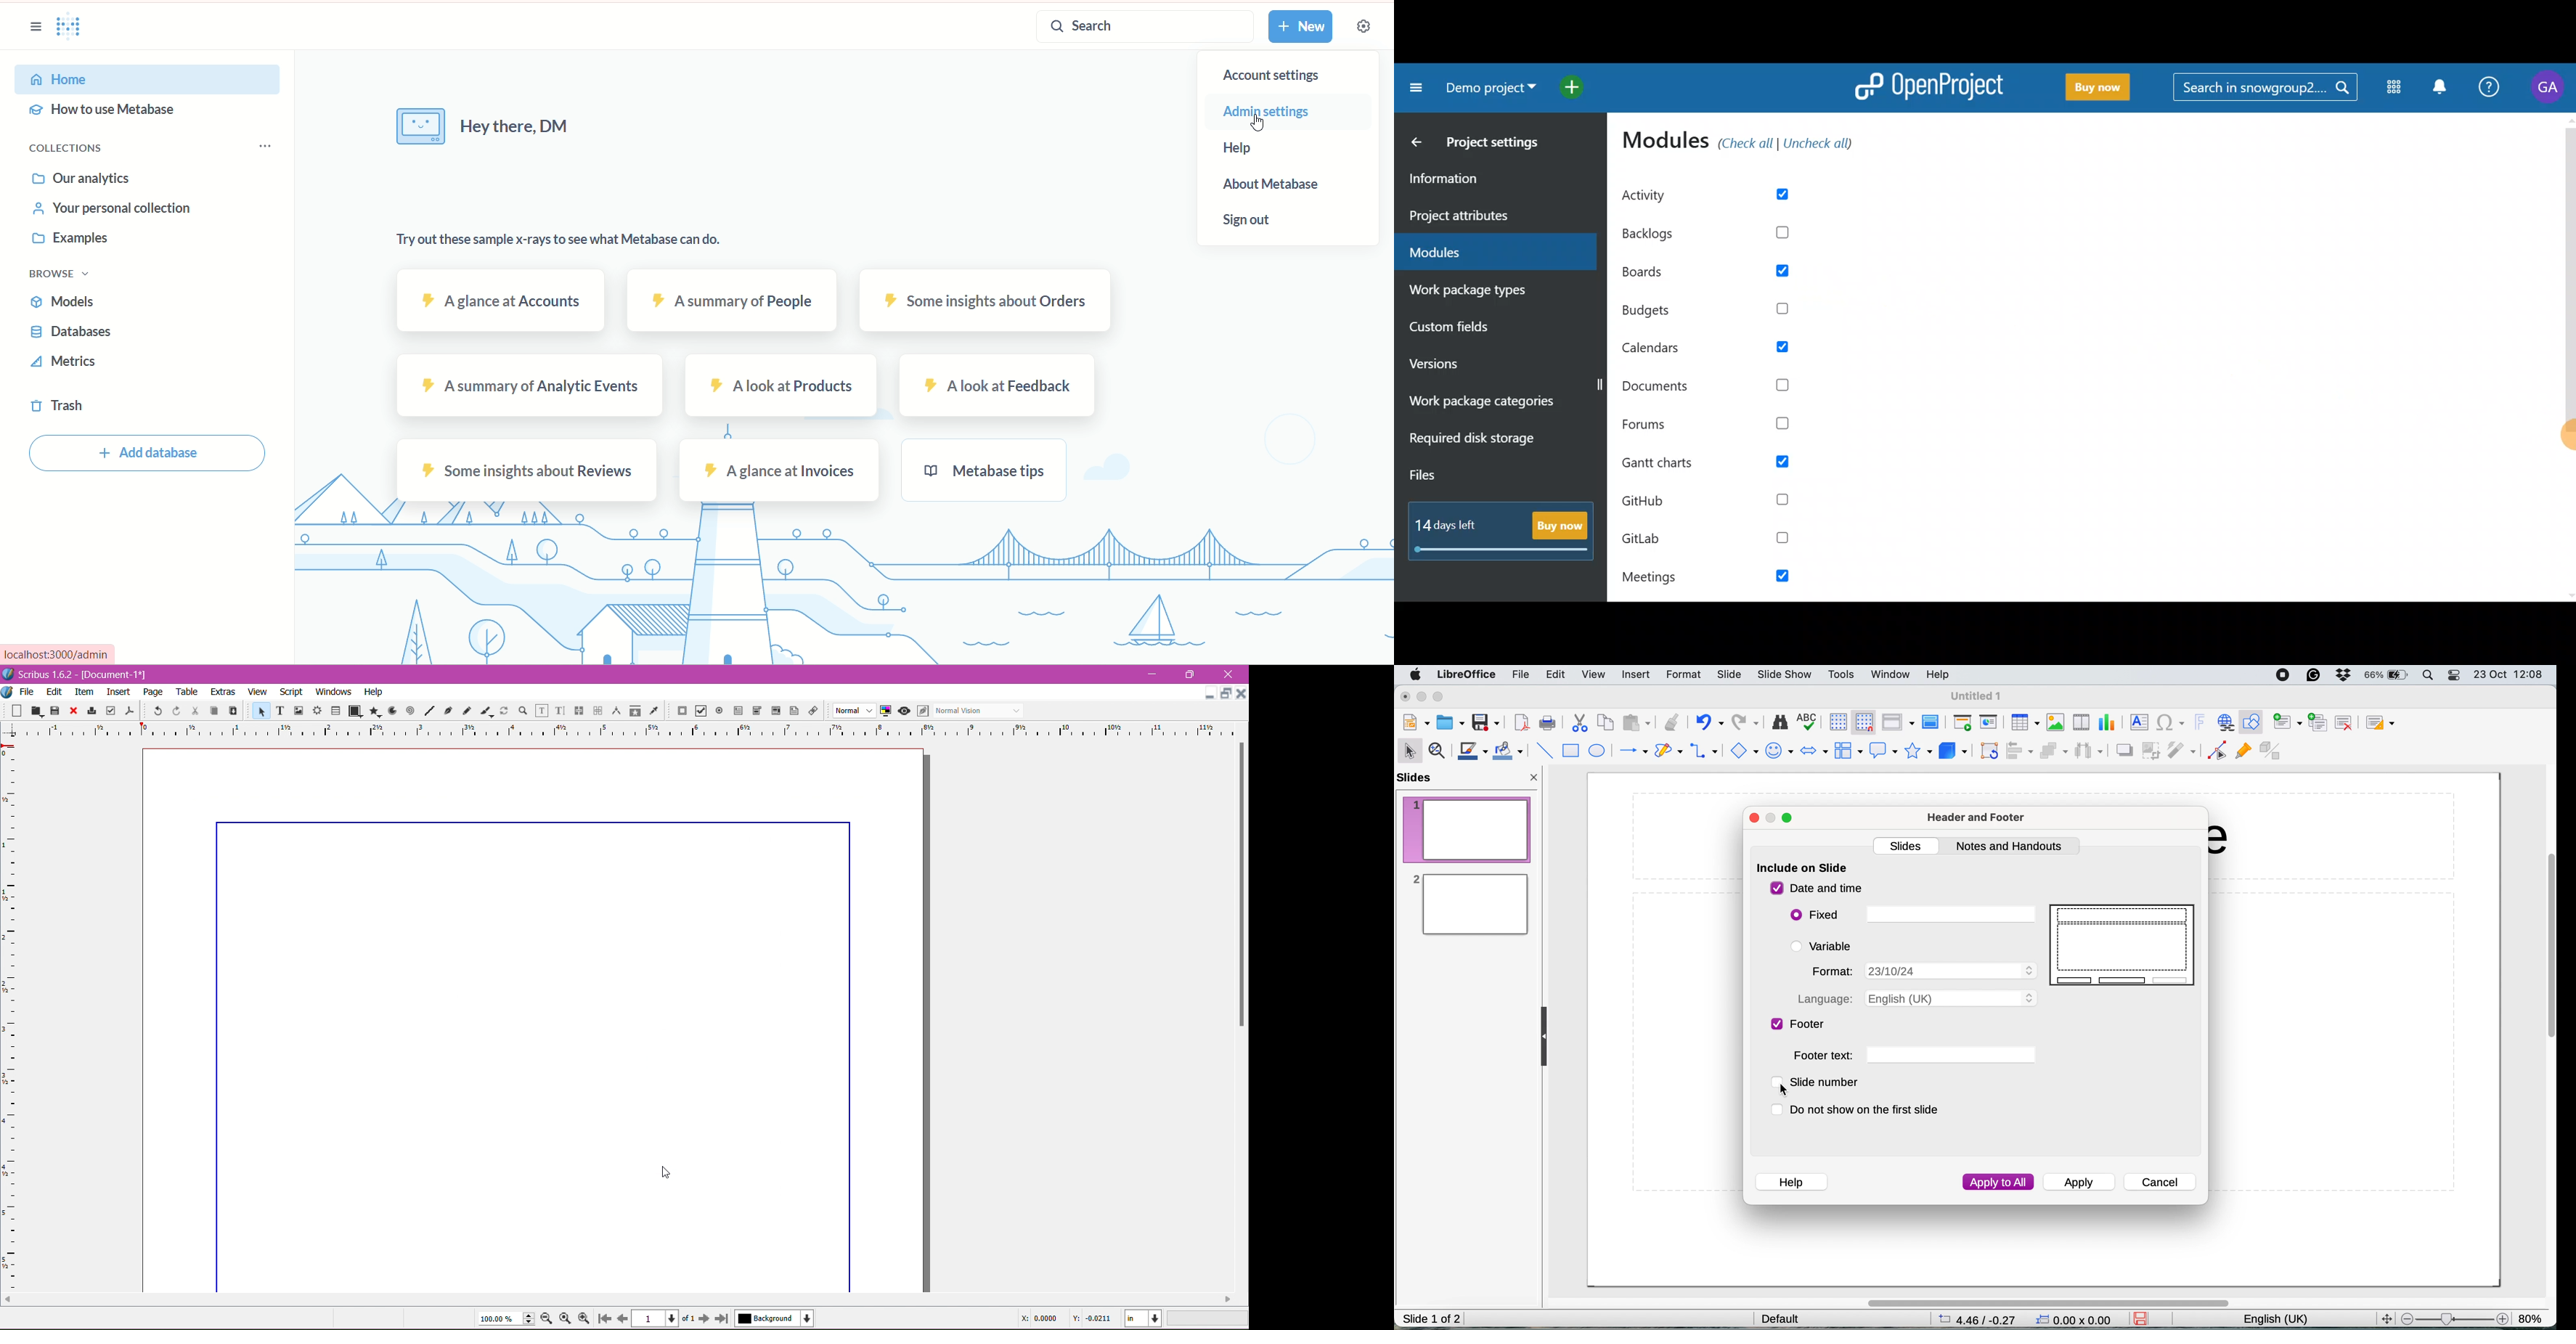 This screenshot has height=1344, width=2576. I want to click on system logo, so click(1417, 675).